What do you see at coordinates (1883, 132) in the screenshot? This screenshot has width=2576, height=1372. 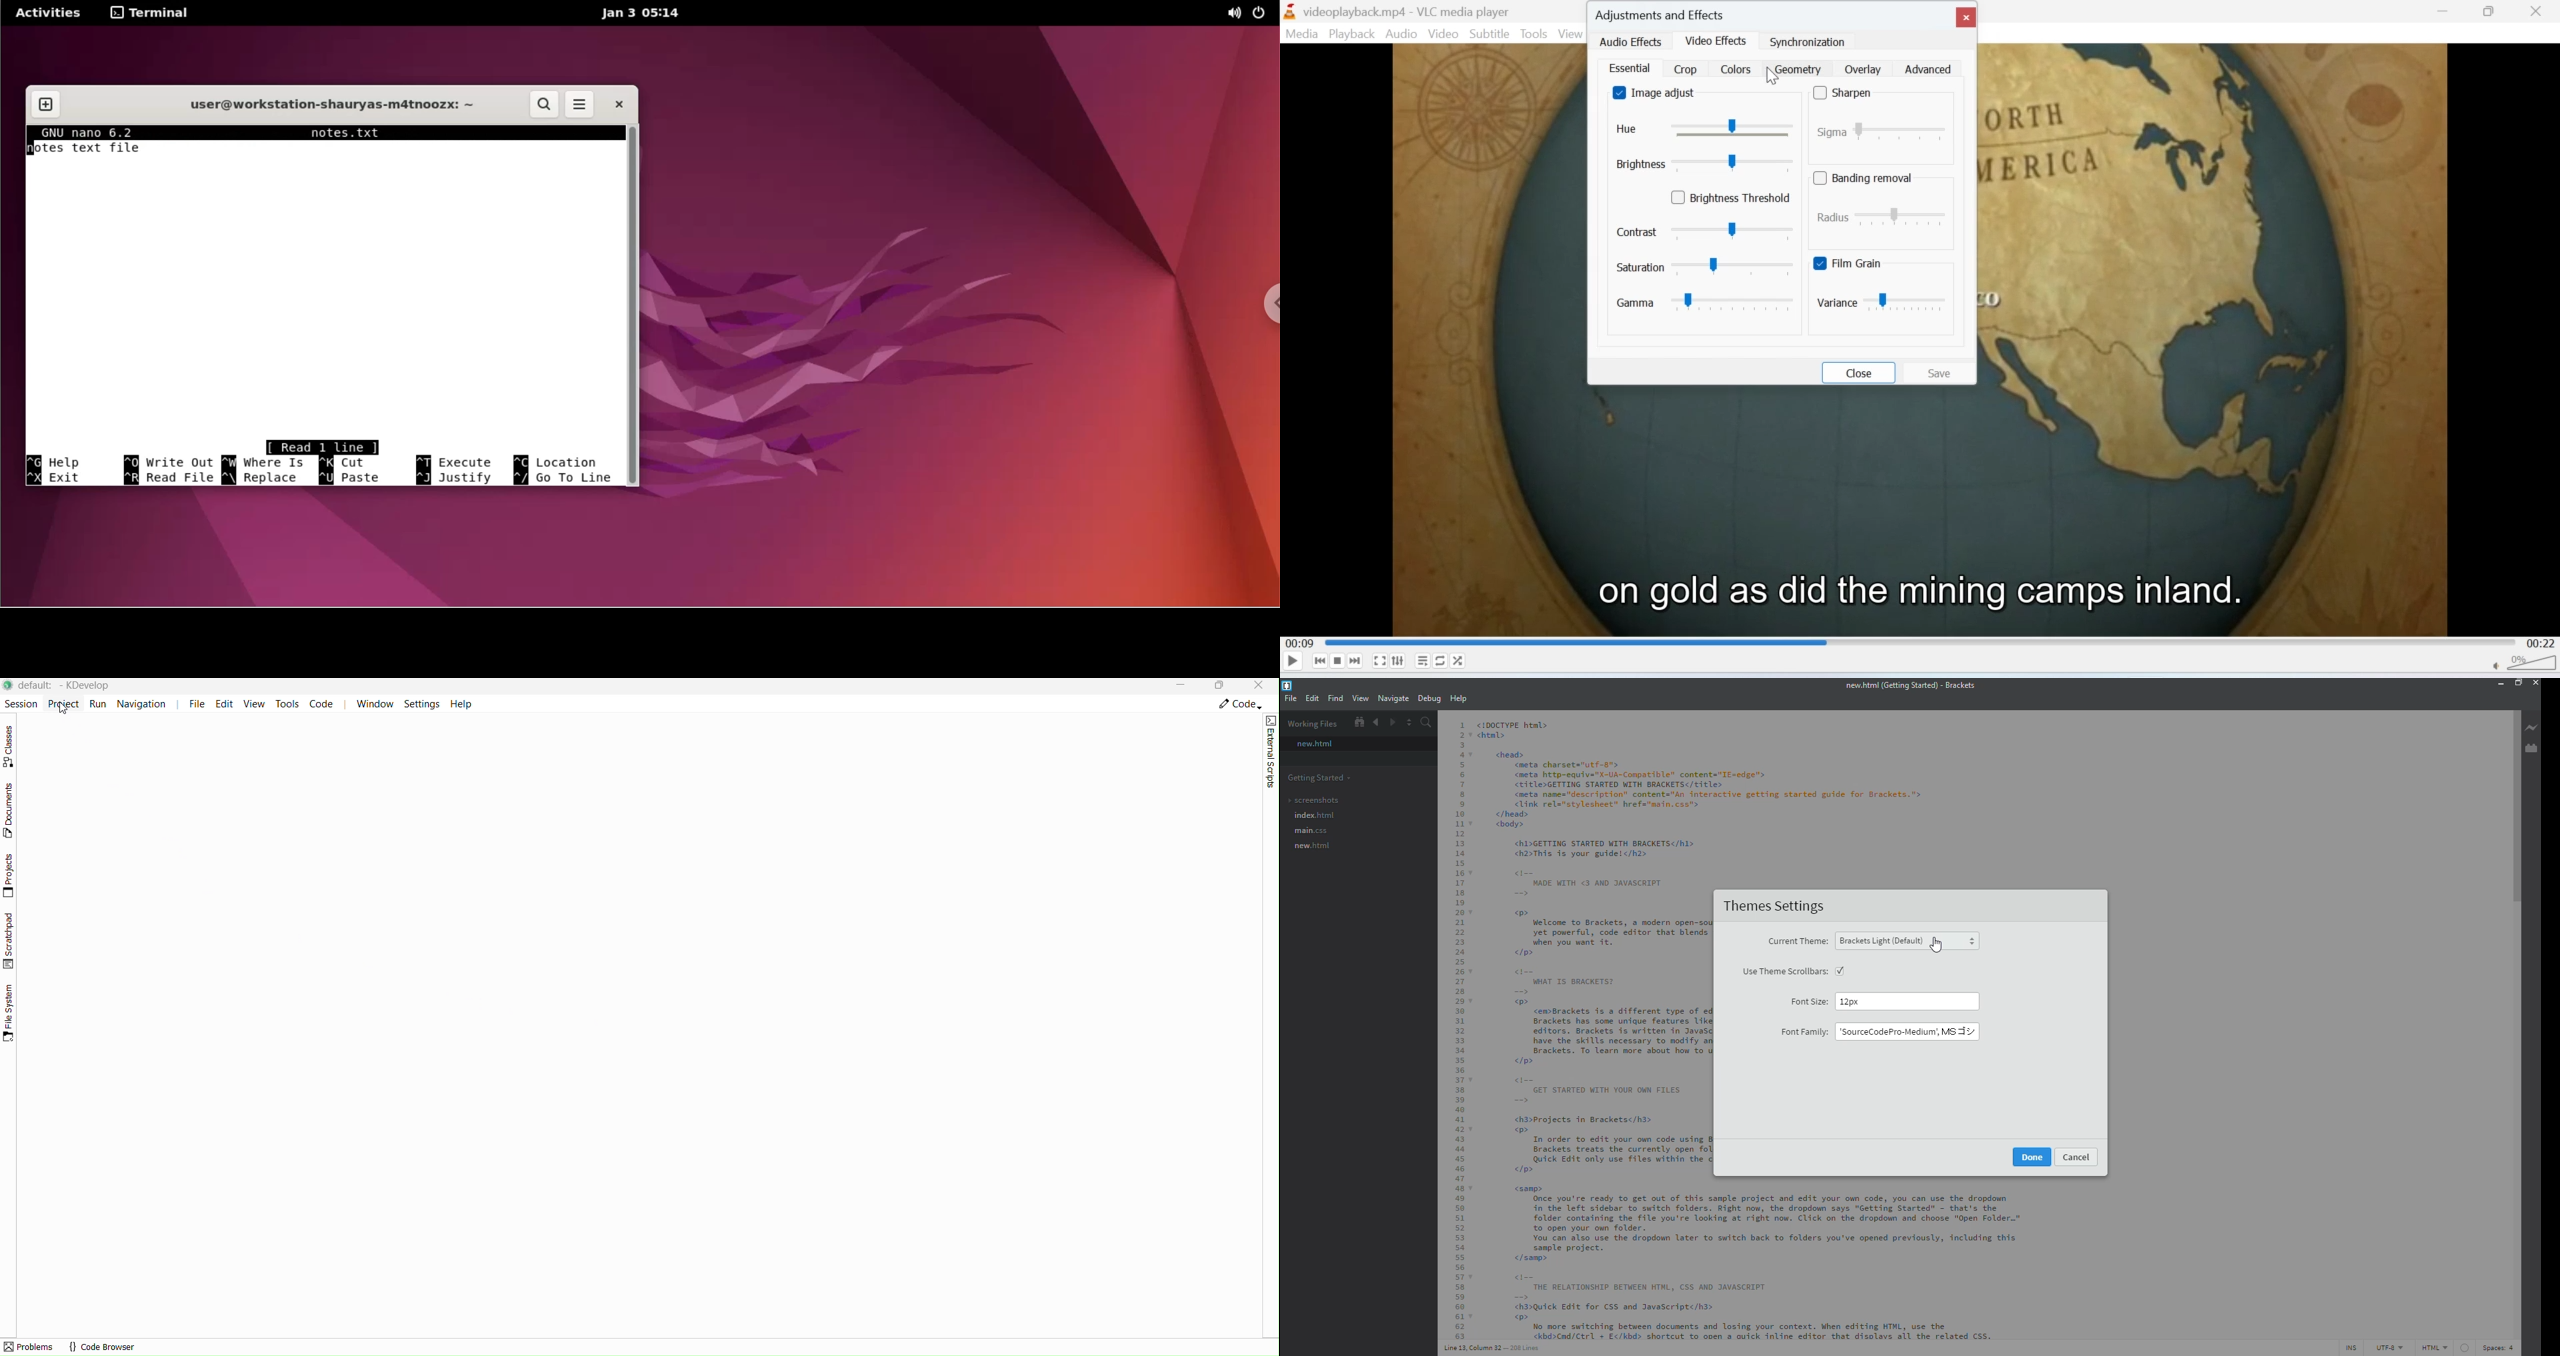 I see `sigma` at bounding box center [1883, 132].